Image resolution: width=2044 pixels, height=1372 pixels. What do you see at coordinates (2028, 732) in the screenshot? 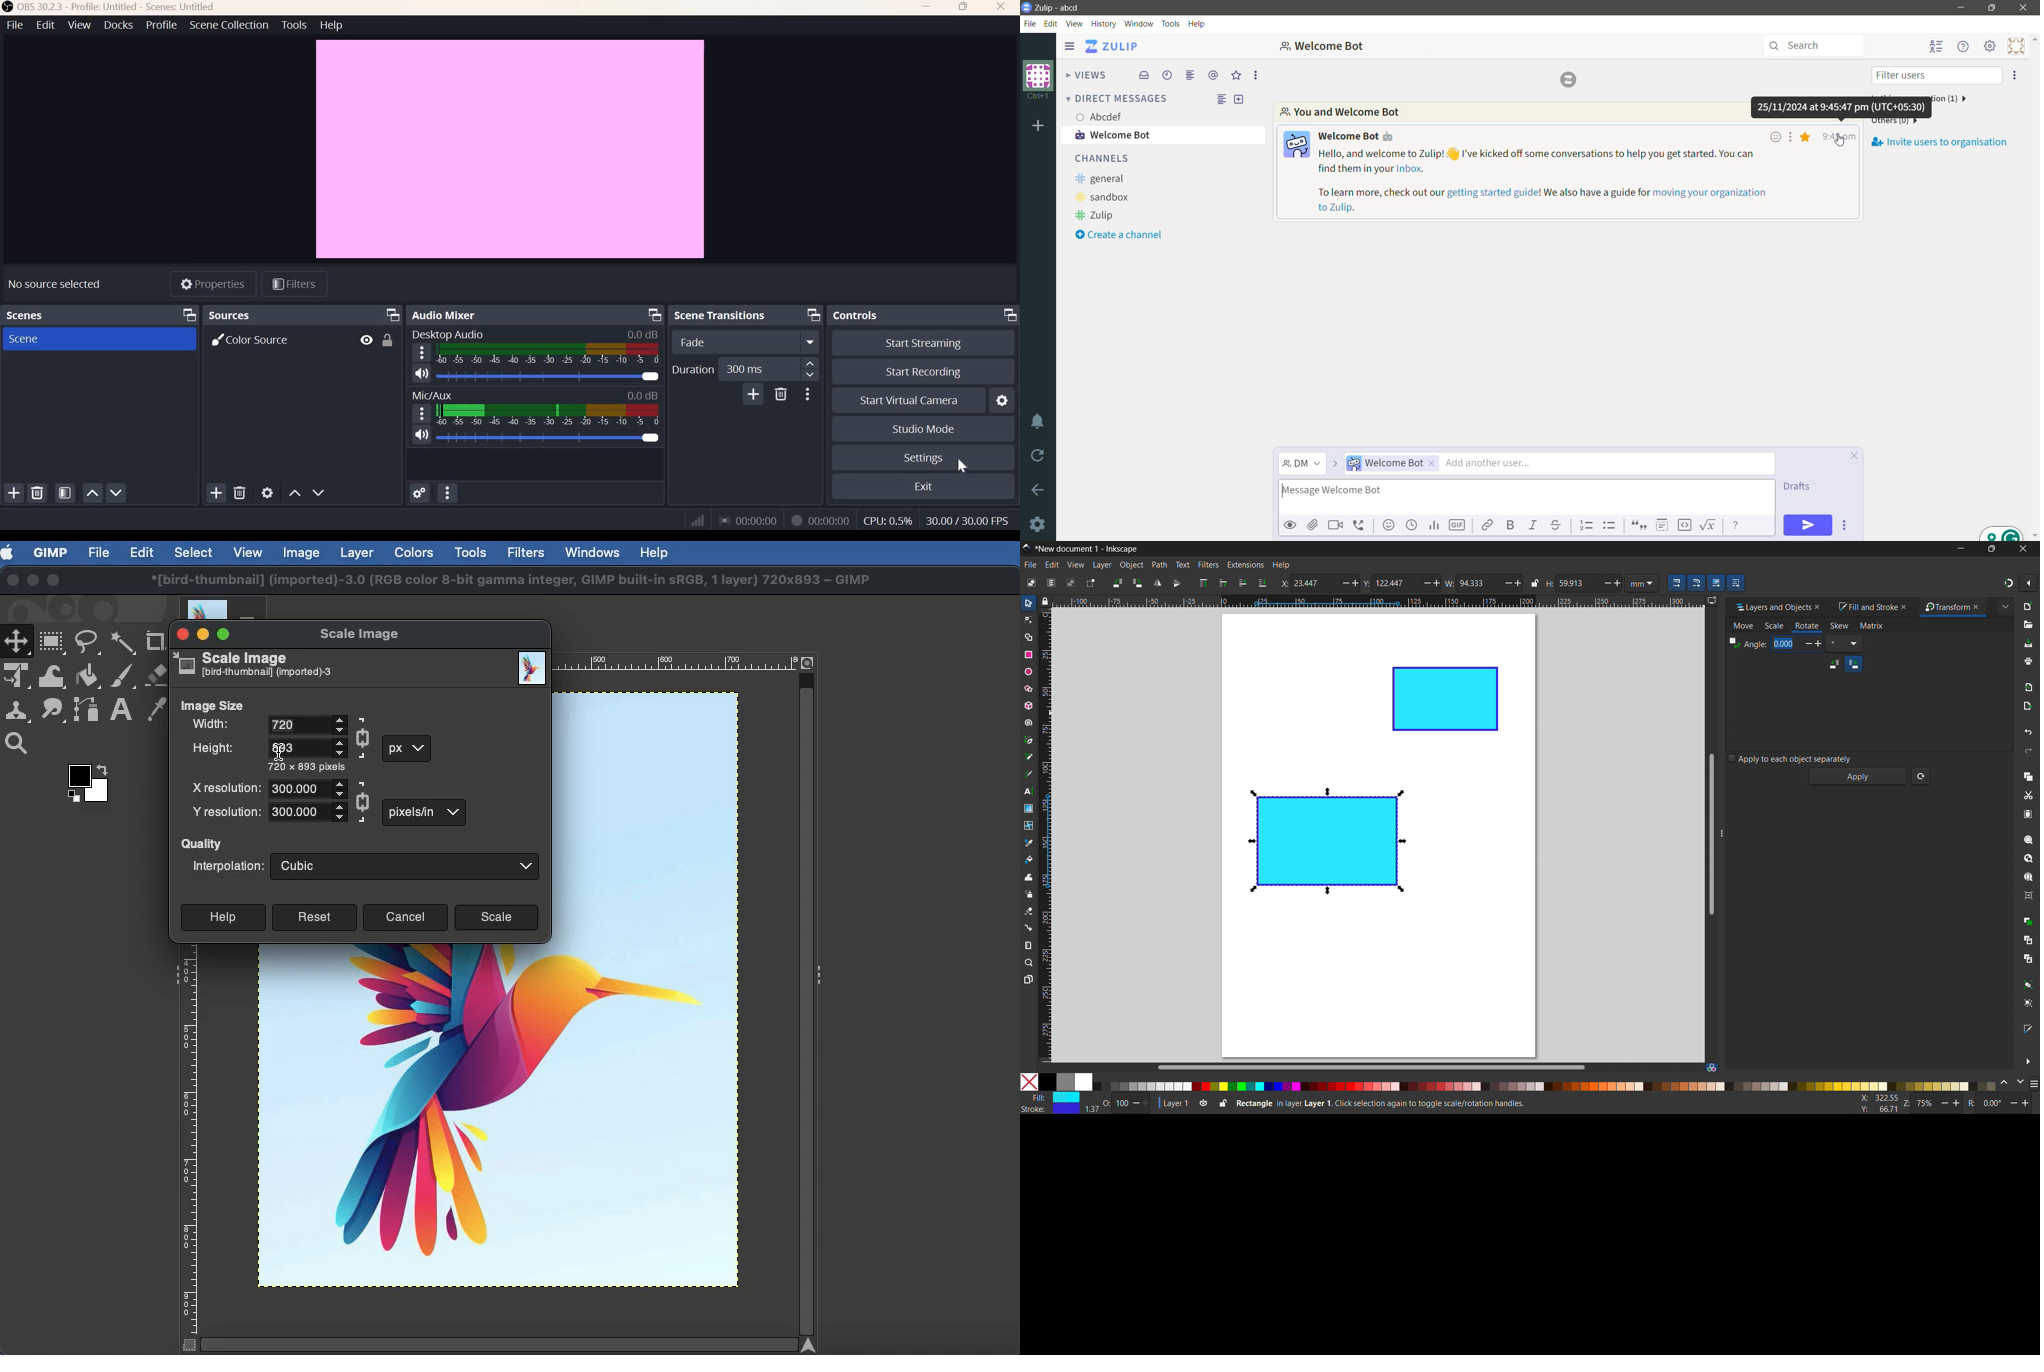
I see `undo` at bounding box center [2028, 732].